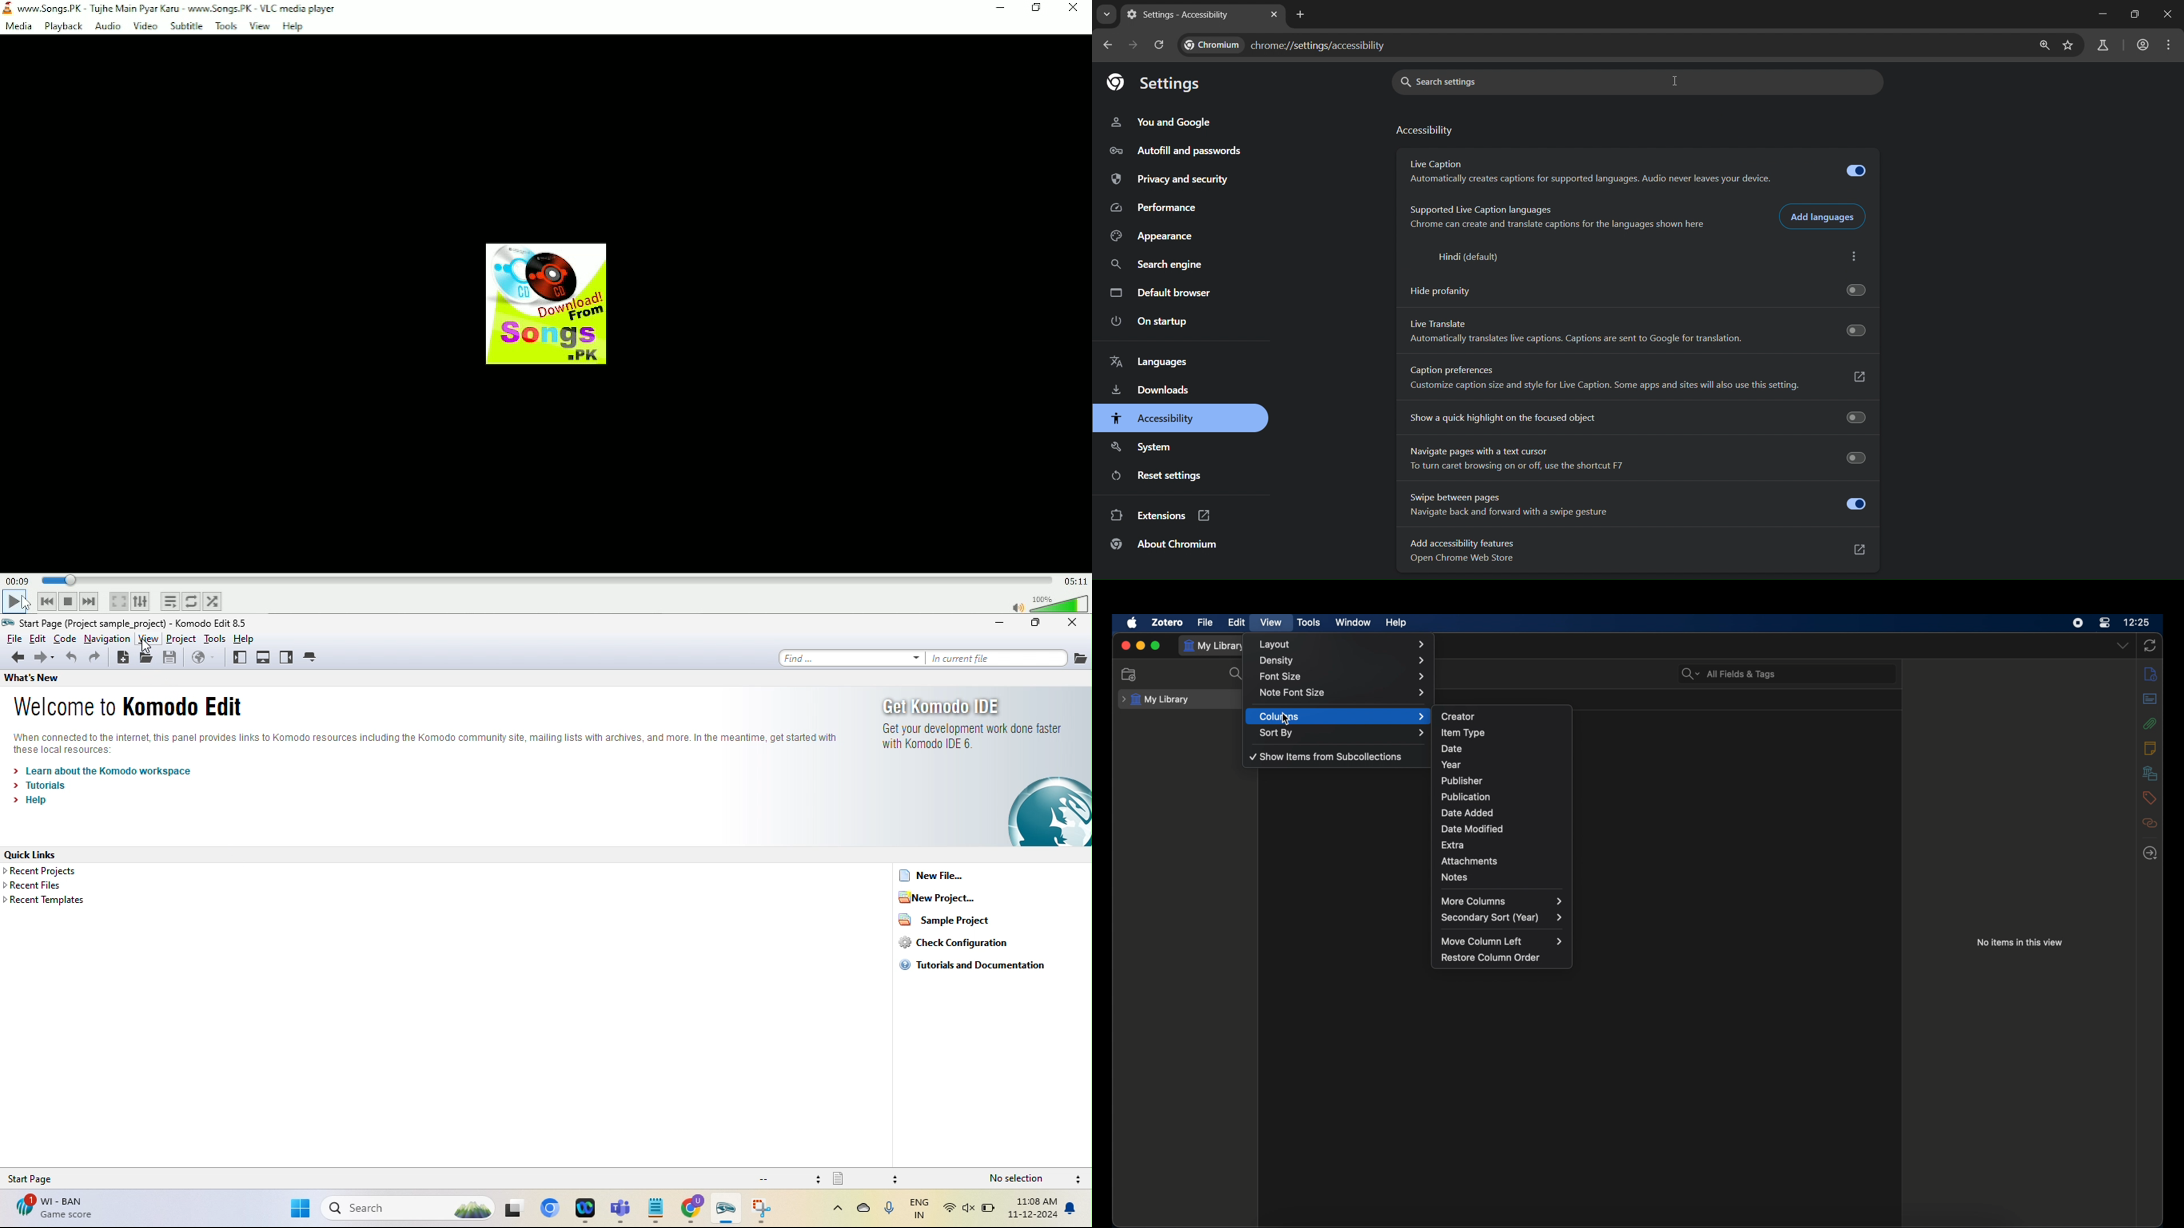 The width and height of the screenshot is (2184, 1232). Describe the element at coordinates (1825, 216) in the screenshot. I see `add languages` at that location.